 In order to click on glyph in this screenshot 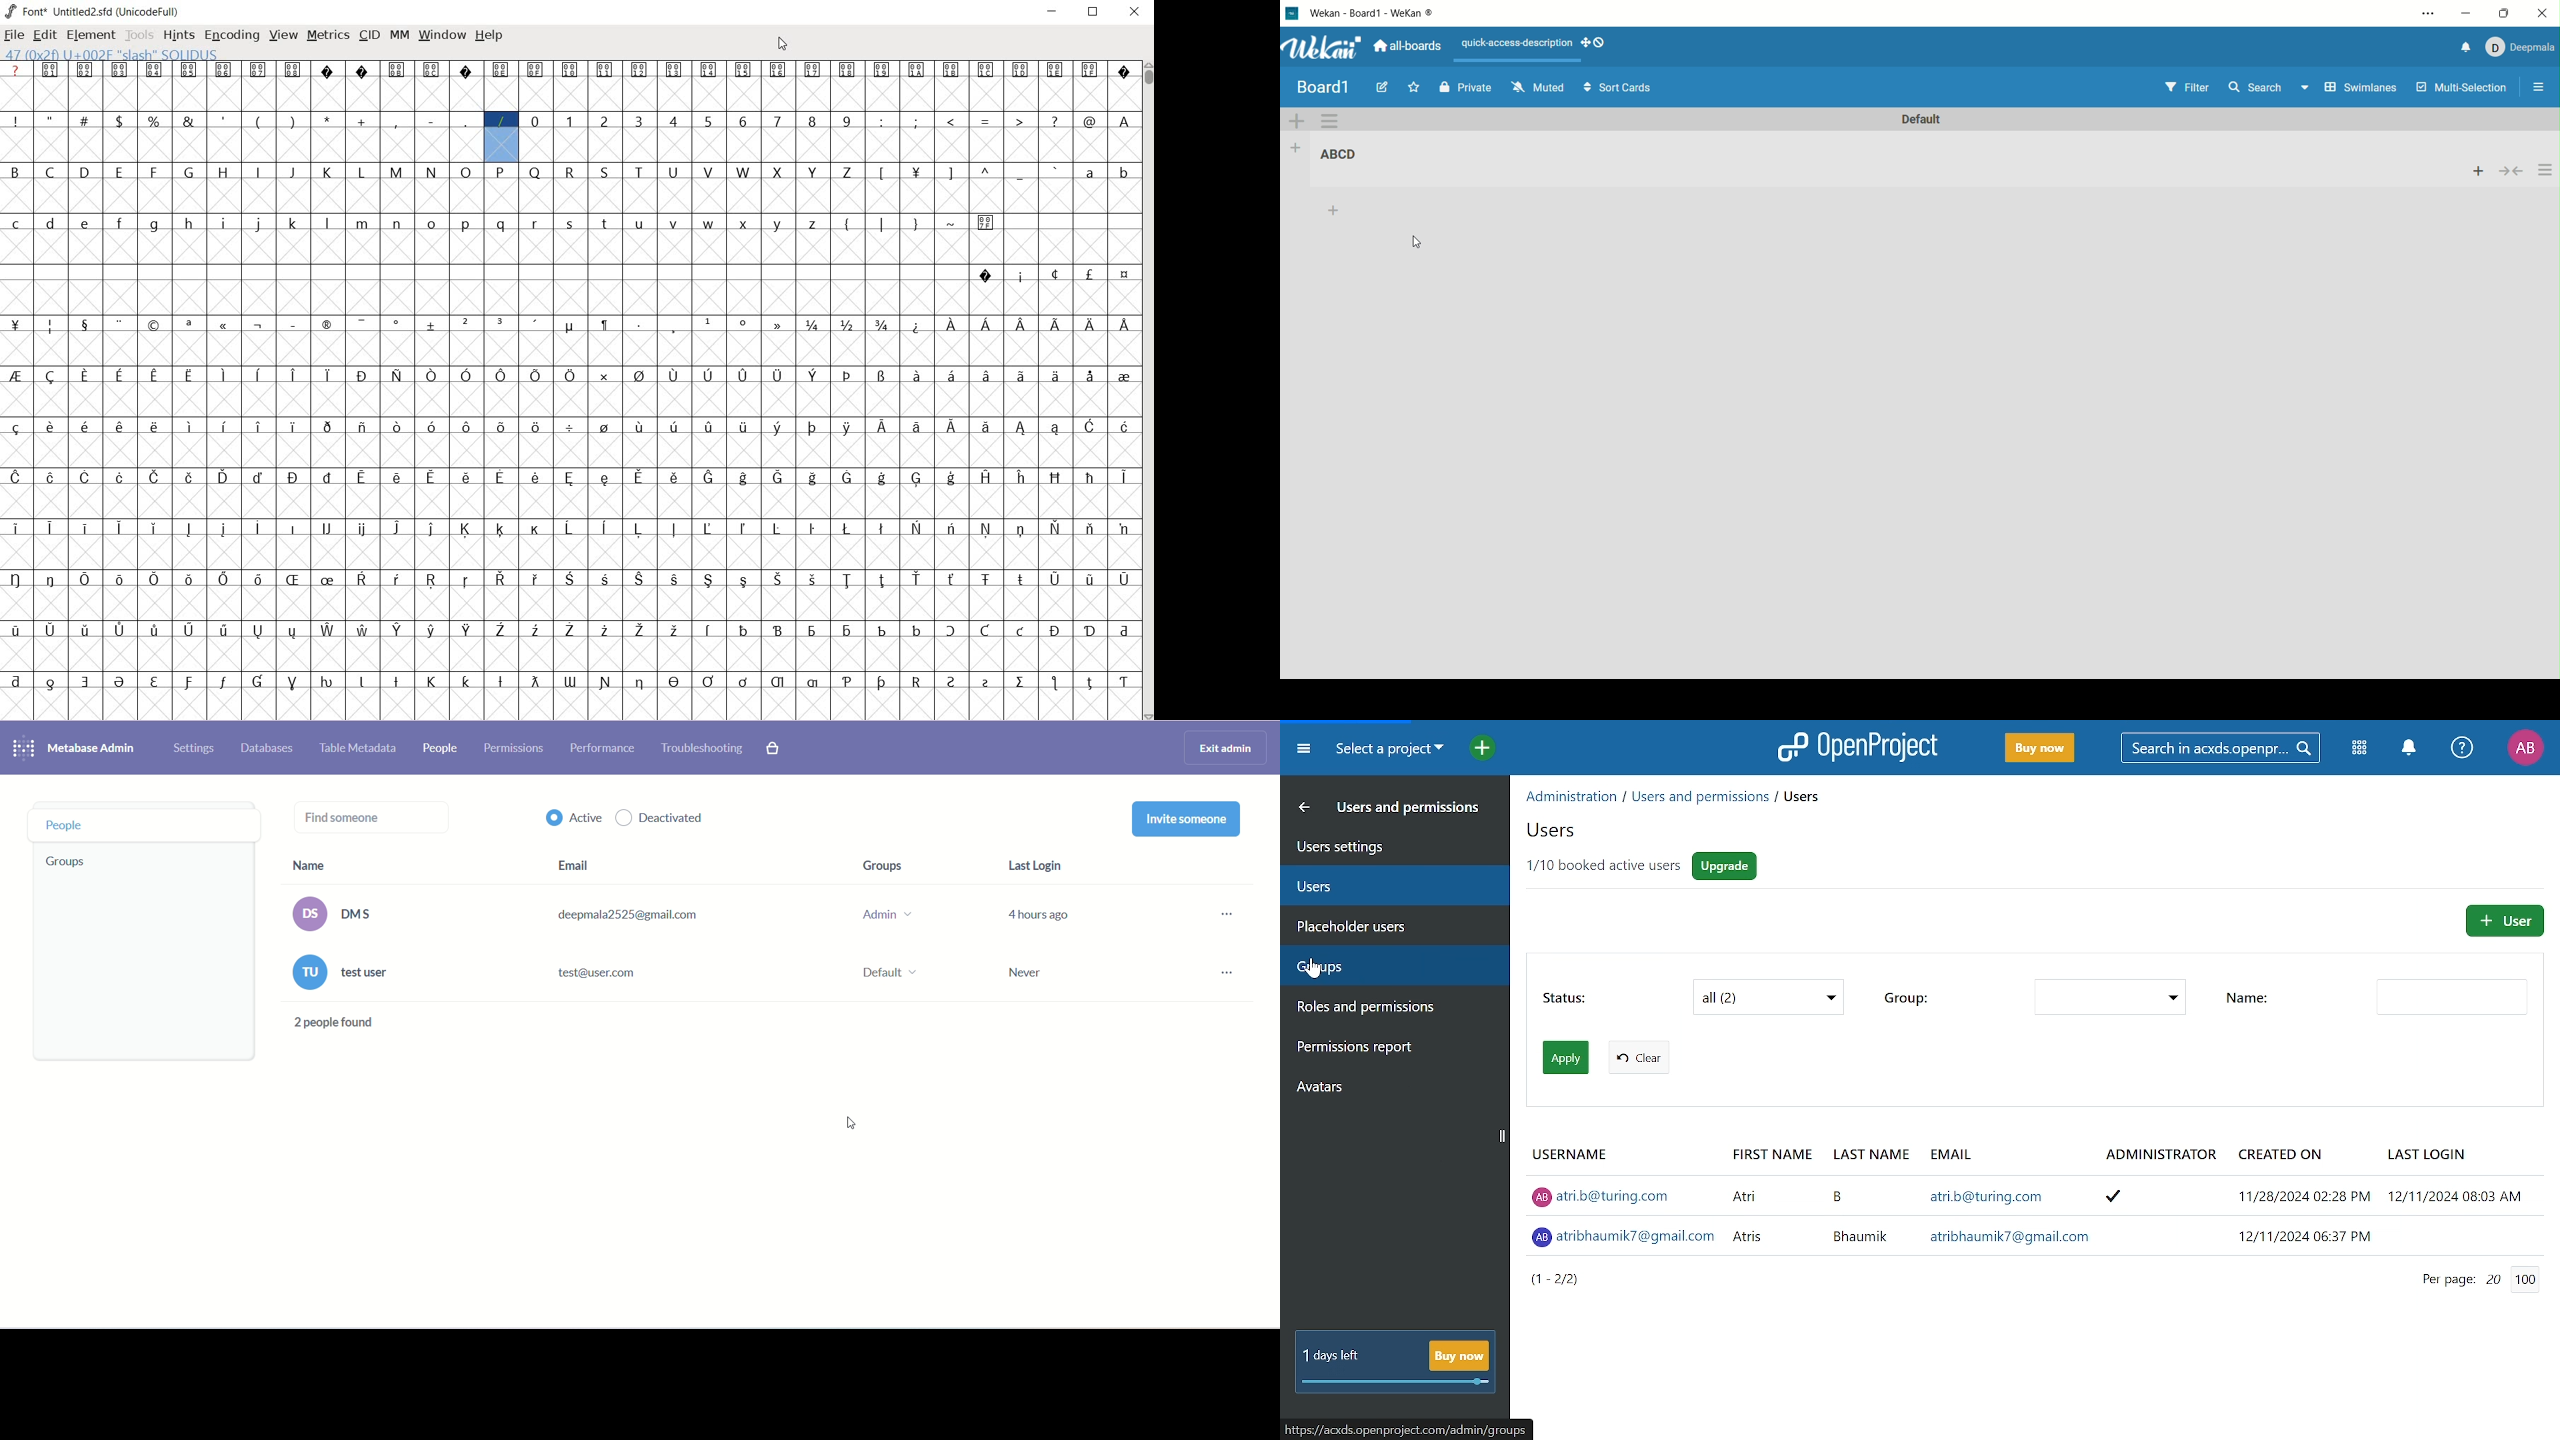, I will do `click(776, 428)`.